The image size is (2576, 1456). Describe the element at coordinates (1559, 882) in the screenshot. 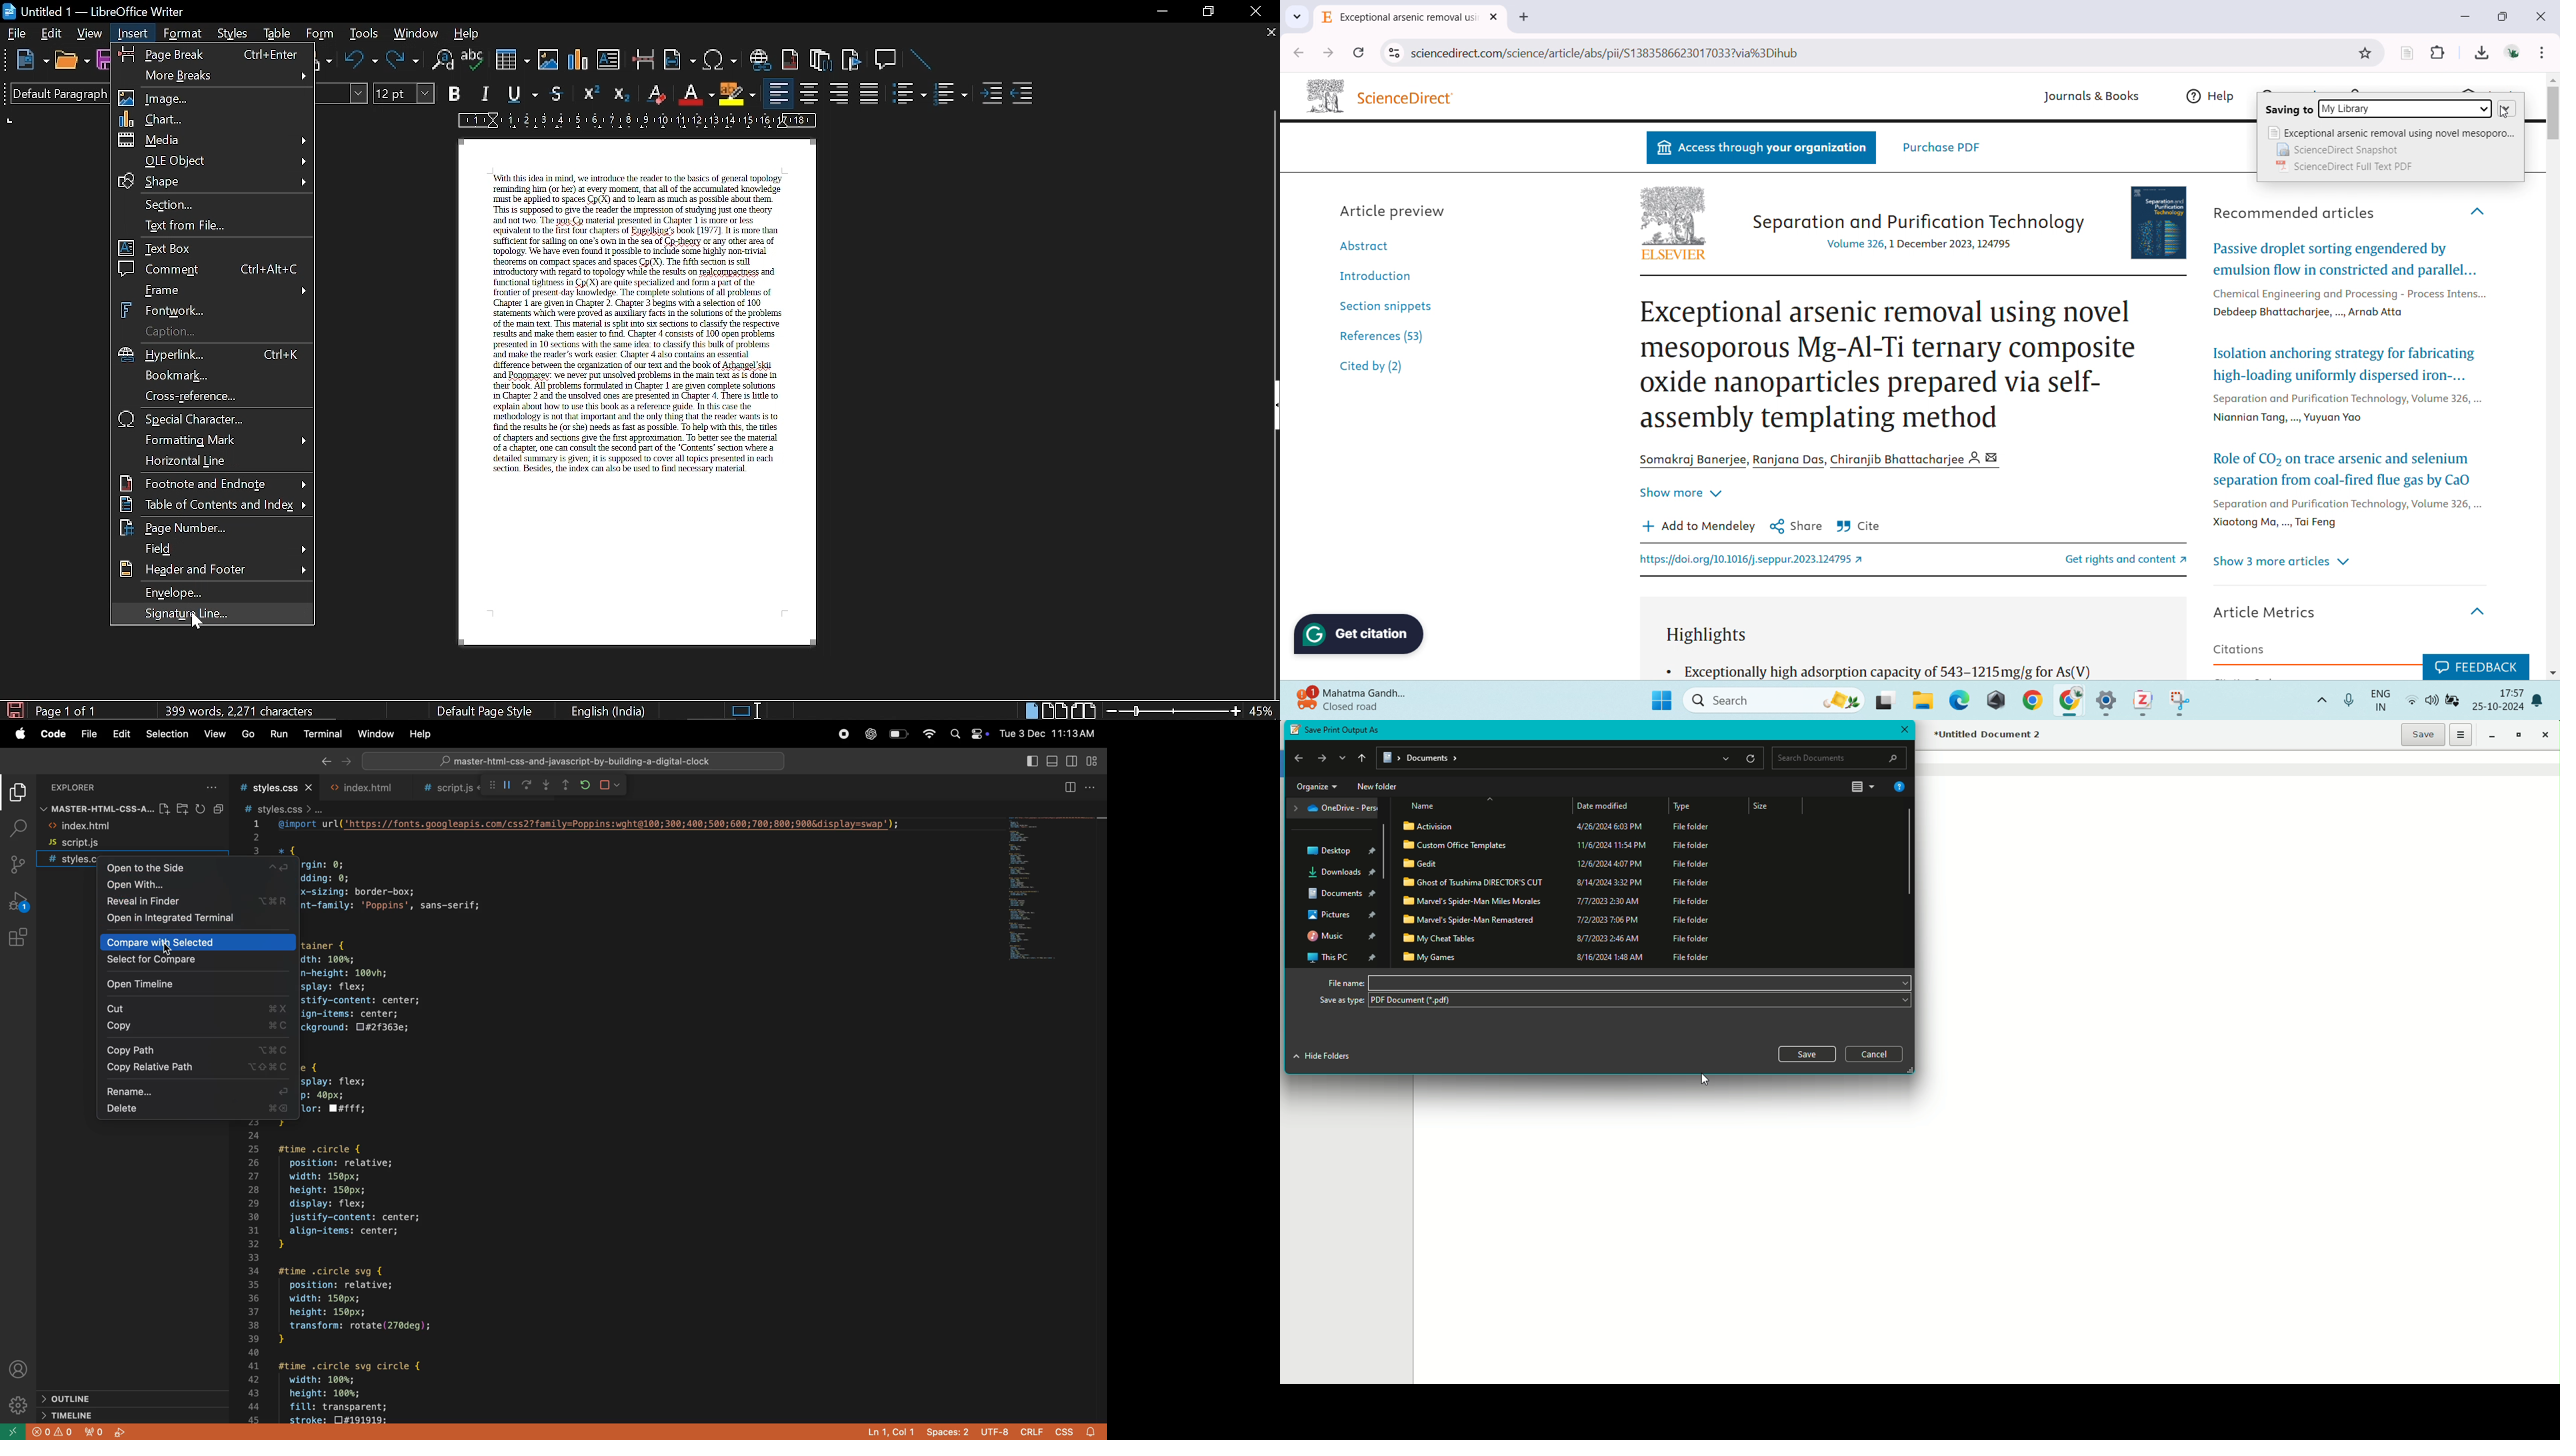

I see `Ghost of Tsushima` at that location.